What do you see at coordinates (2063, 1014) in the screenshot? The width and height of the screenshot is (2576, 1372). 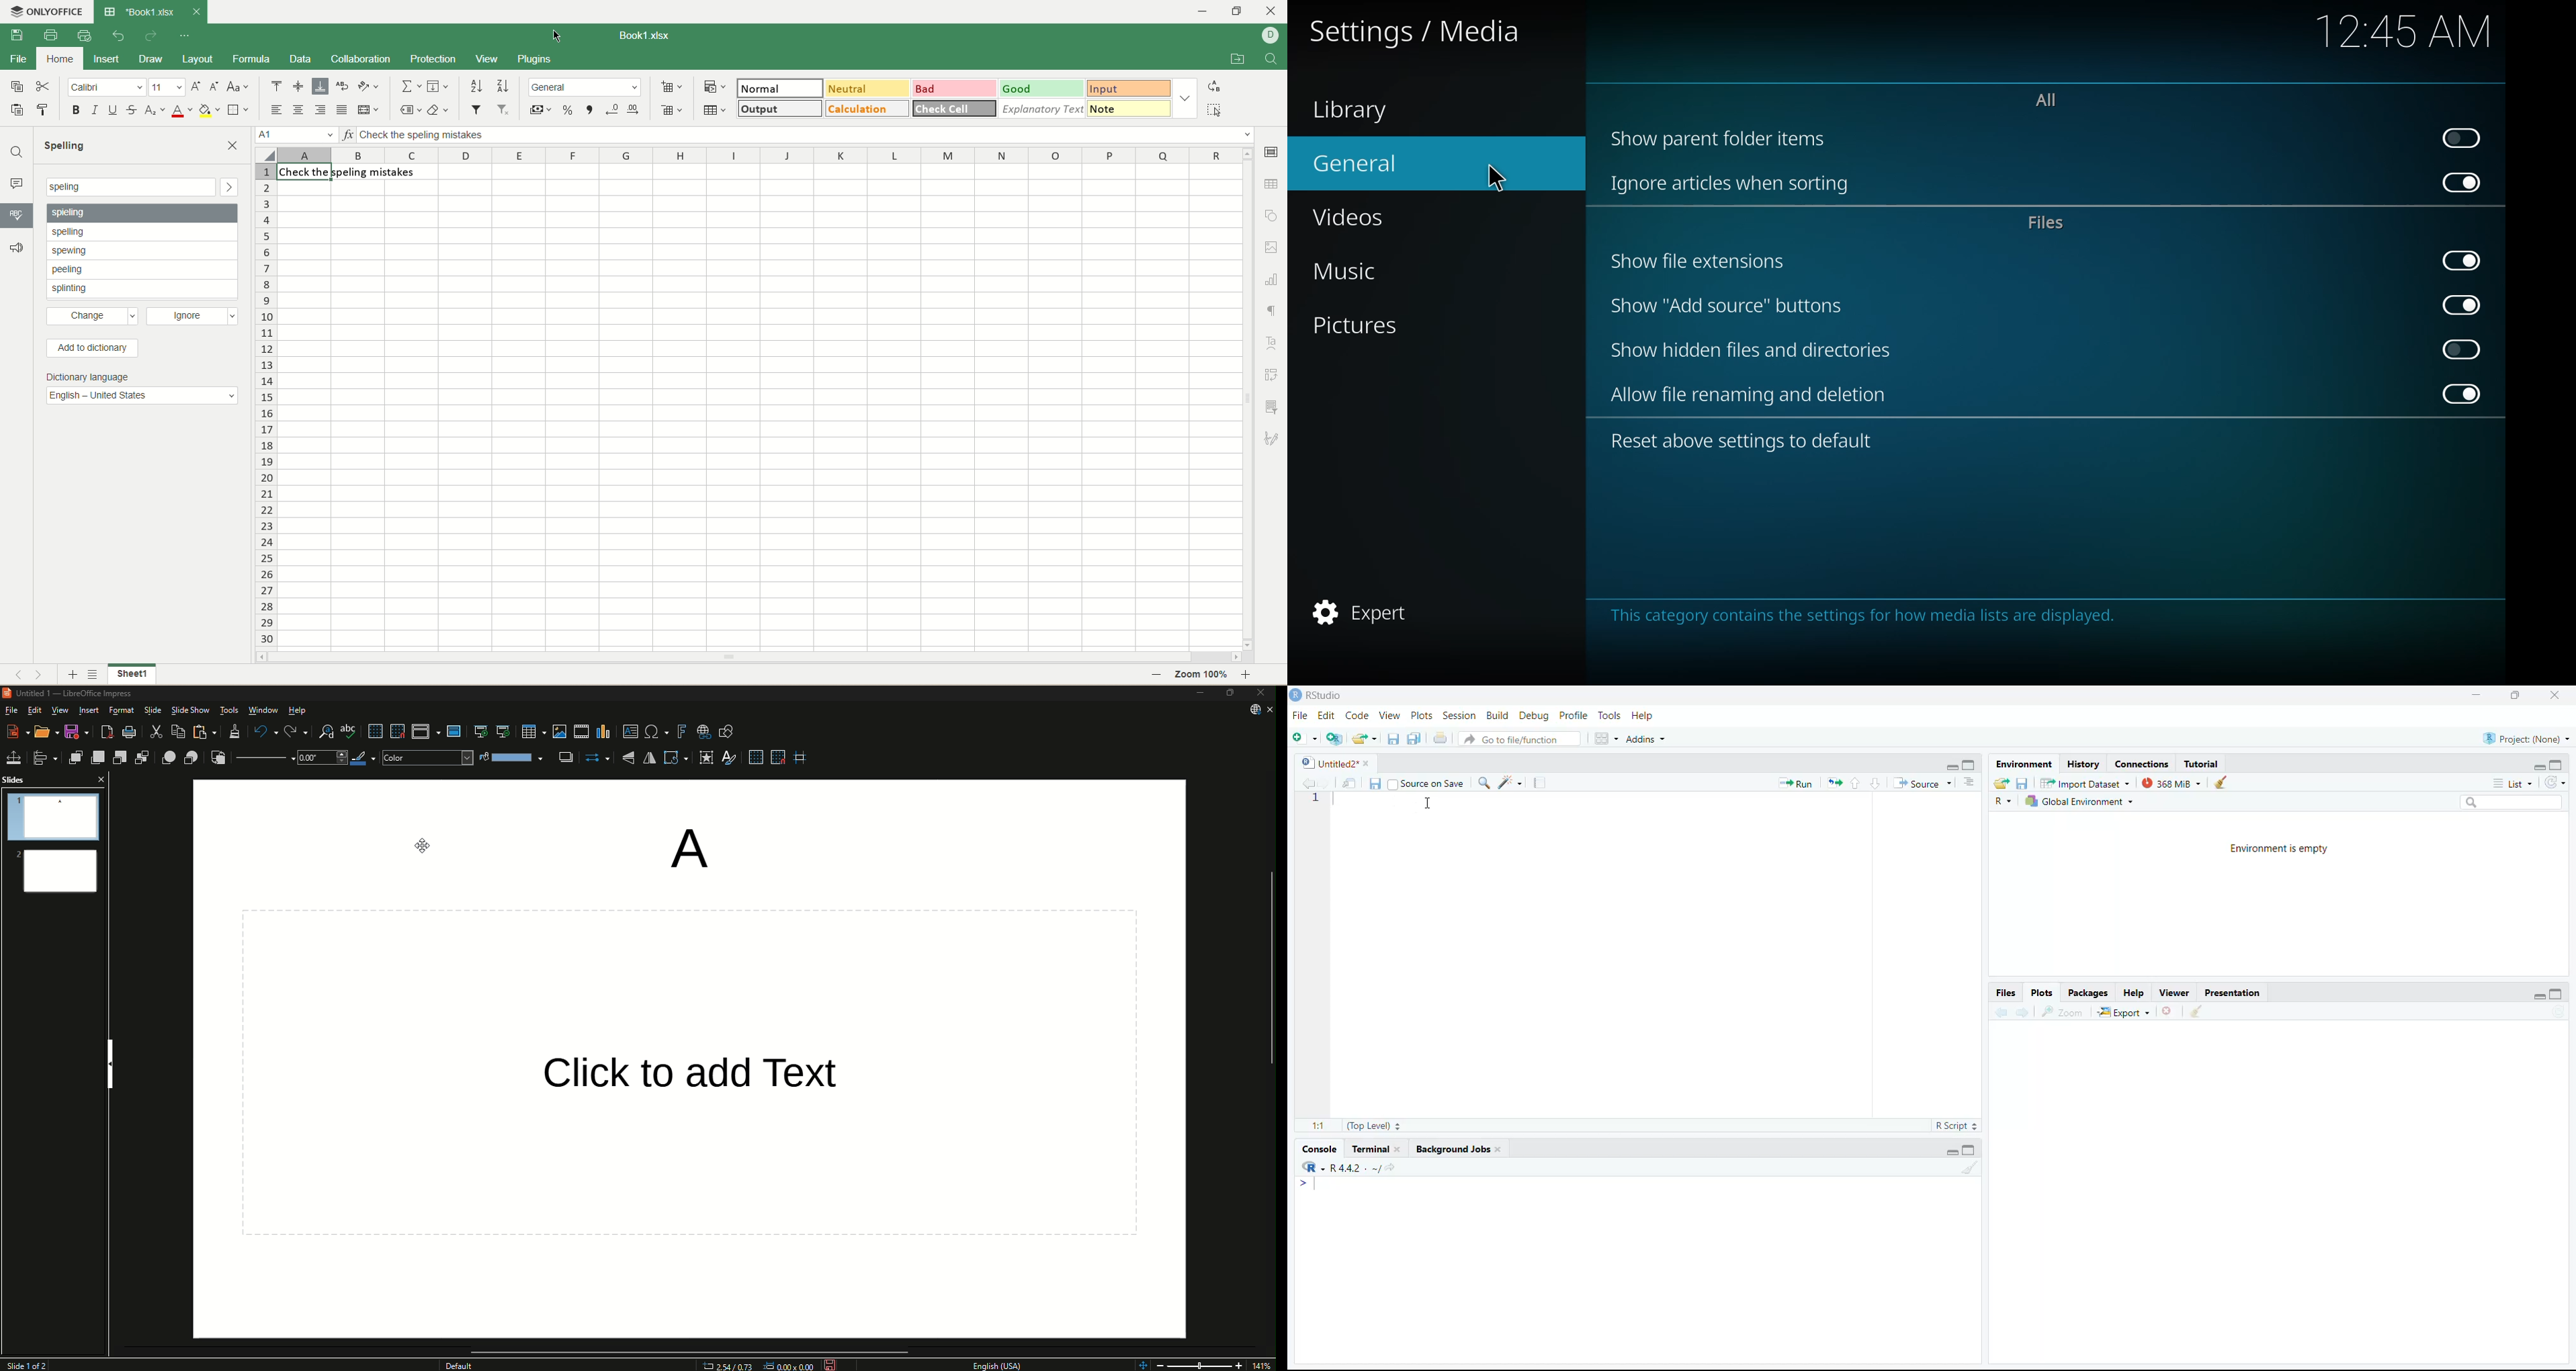 I see `zoom` at bounding box center [2063, 1014].